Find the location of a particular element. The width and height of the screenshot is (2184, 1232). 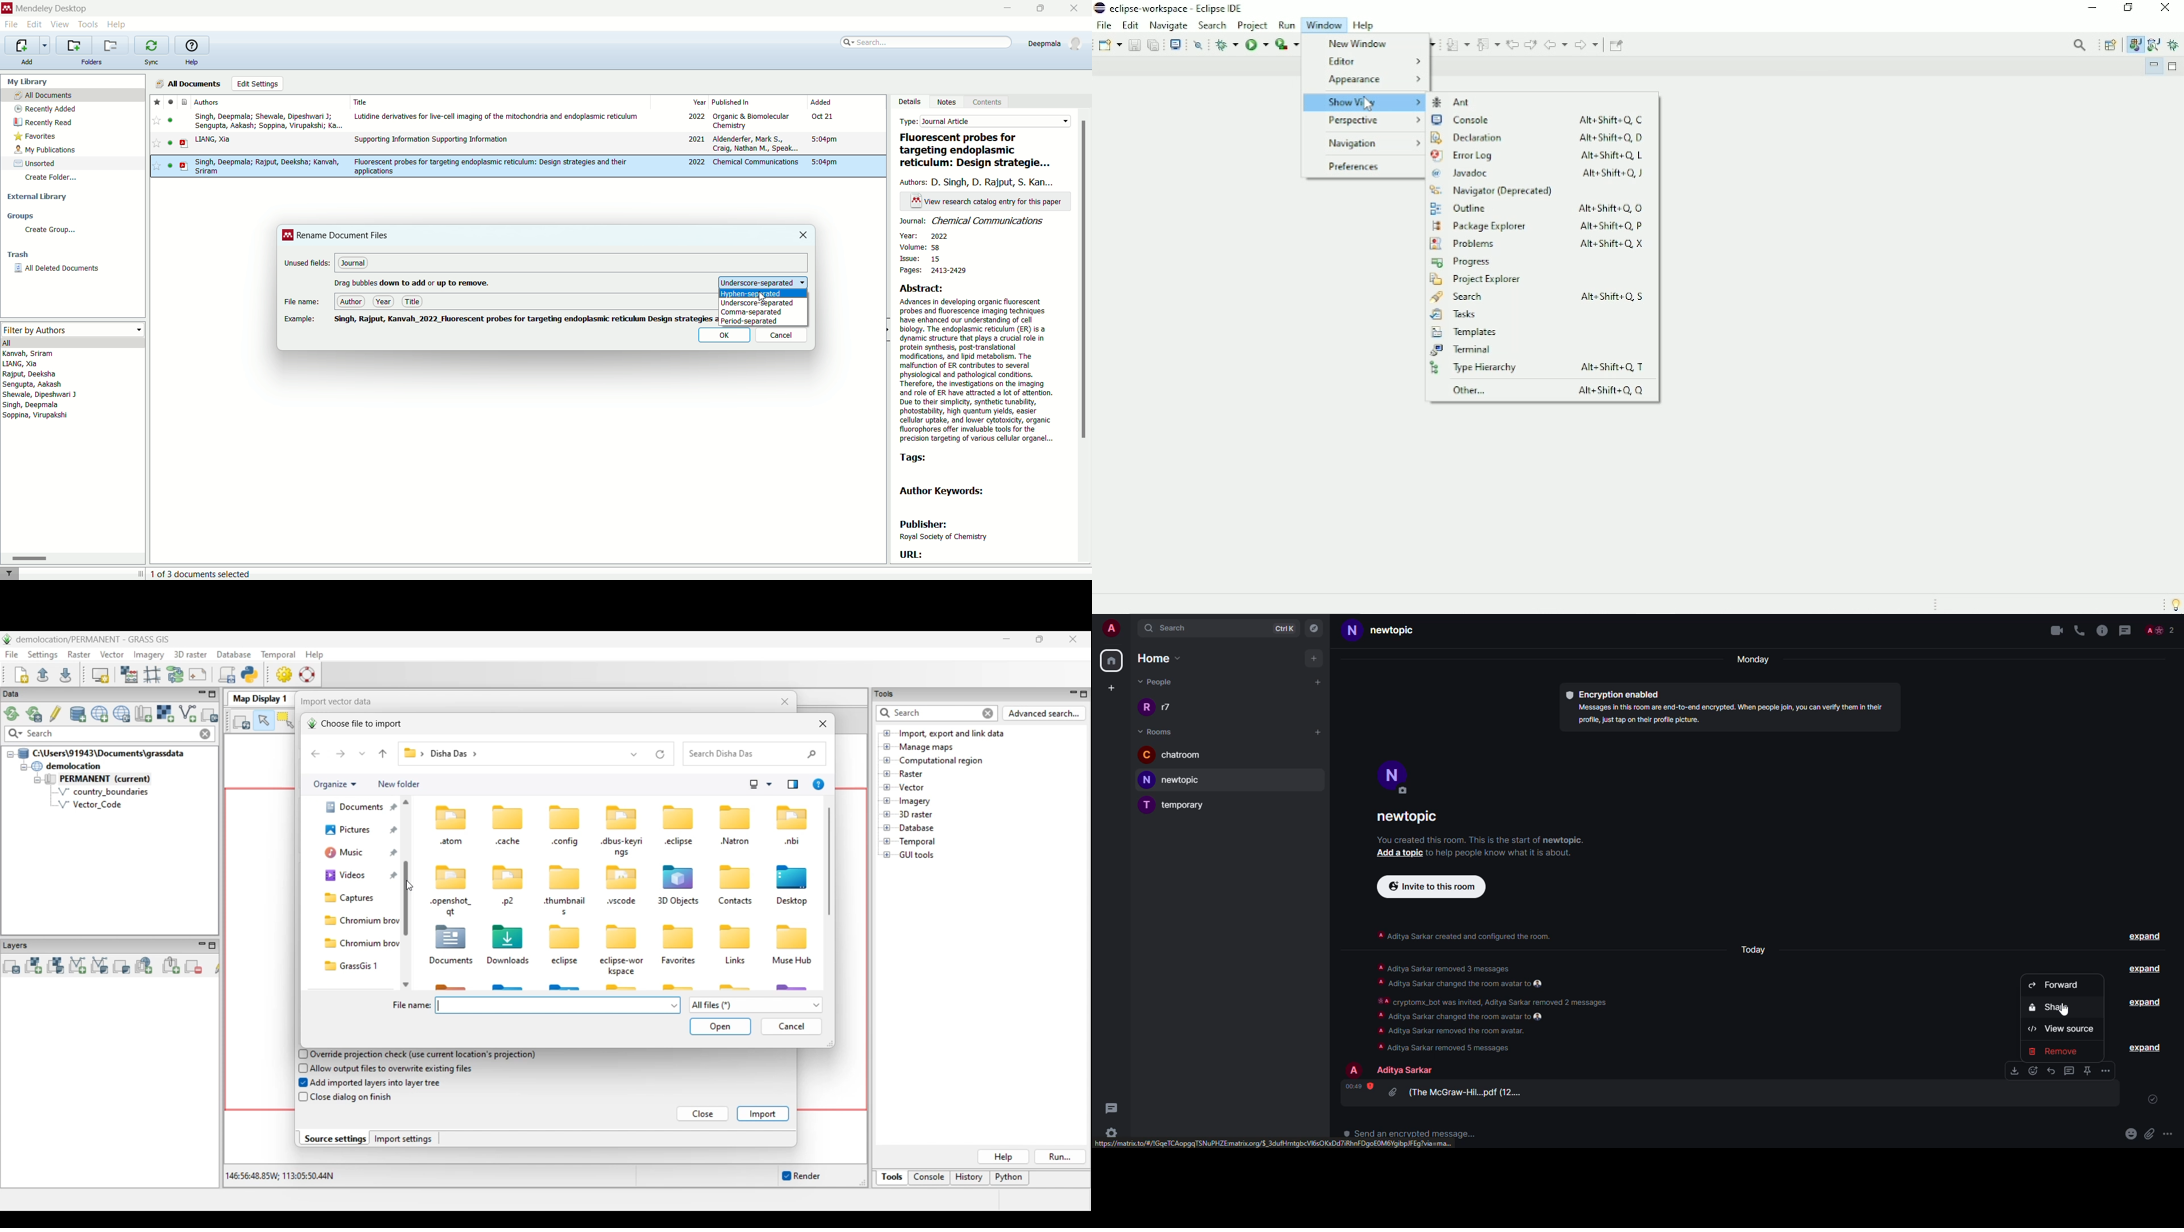

Horizontal scroll bar is located at coordinates (73, 558).